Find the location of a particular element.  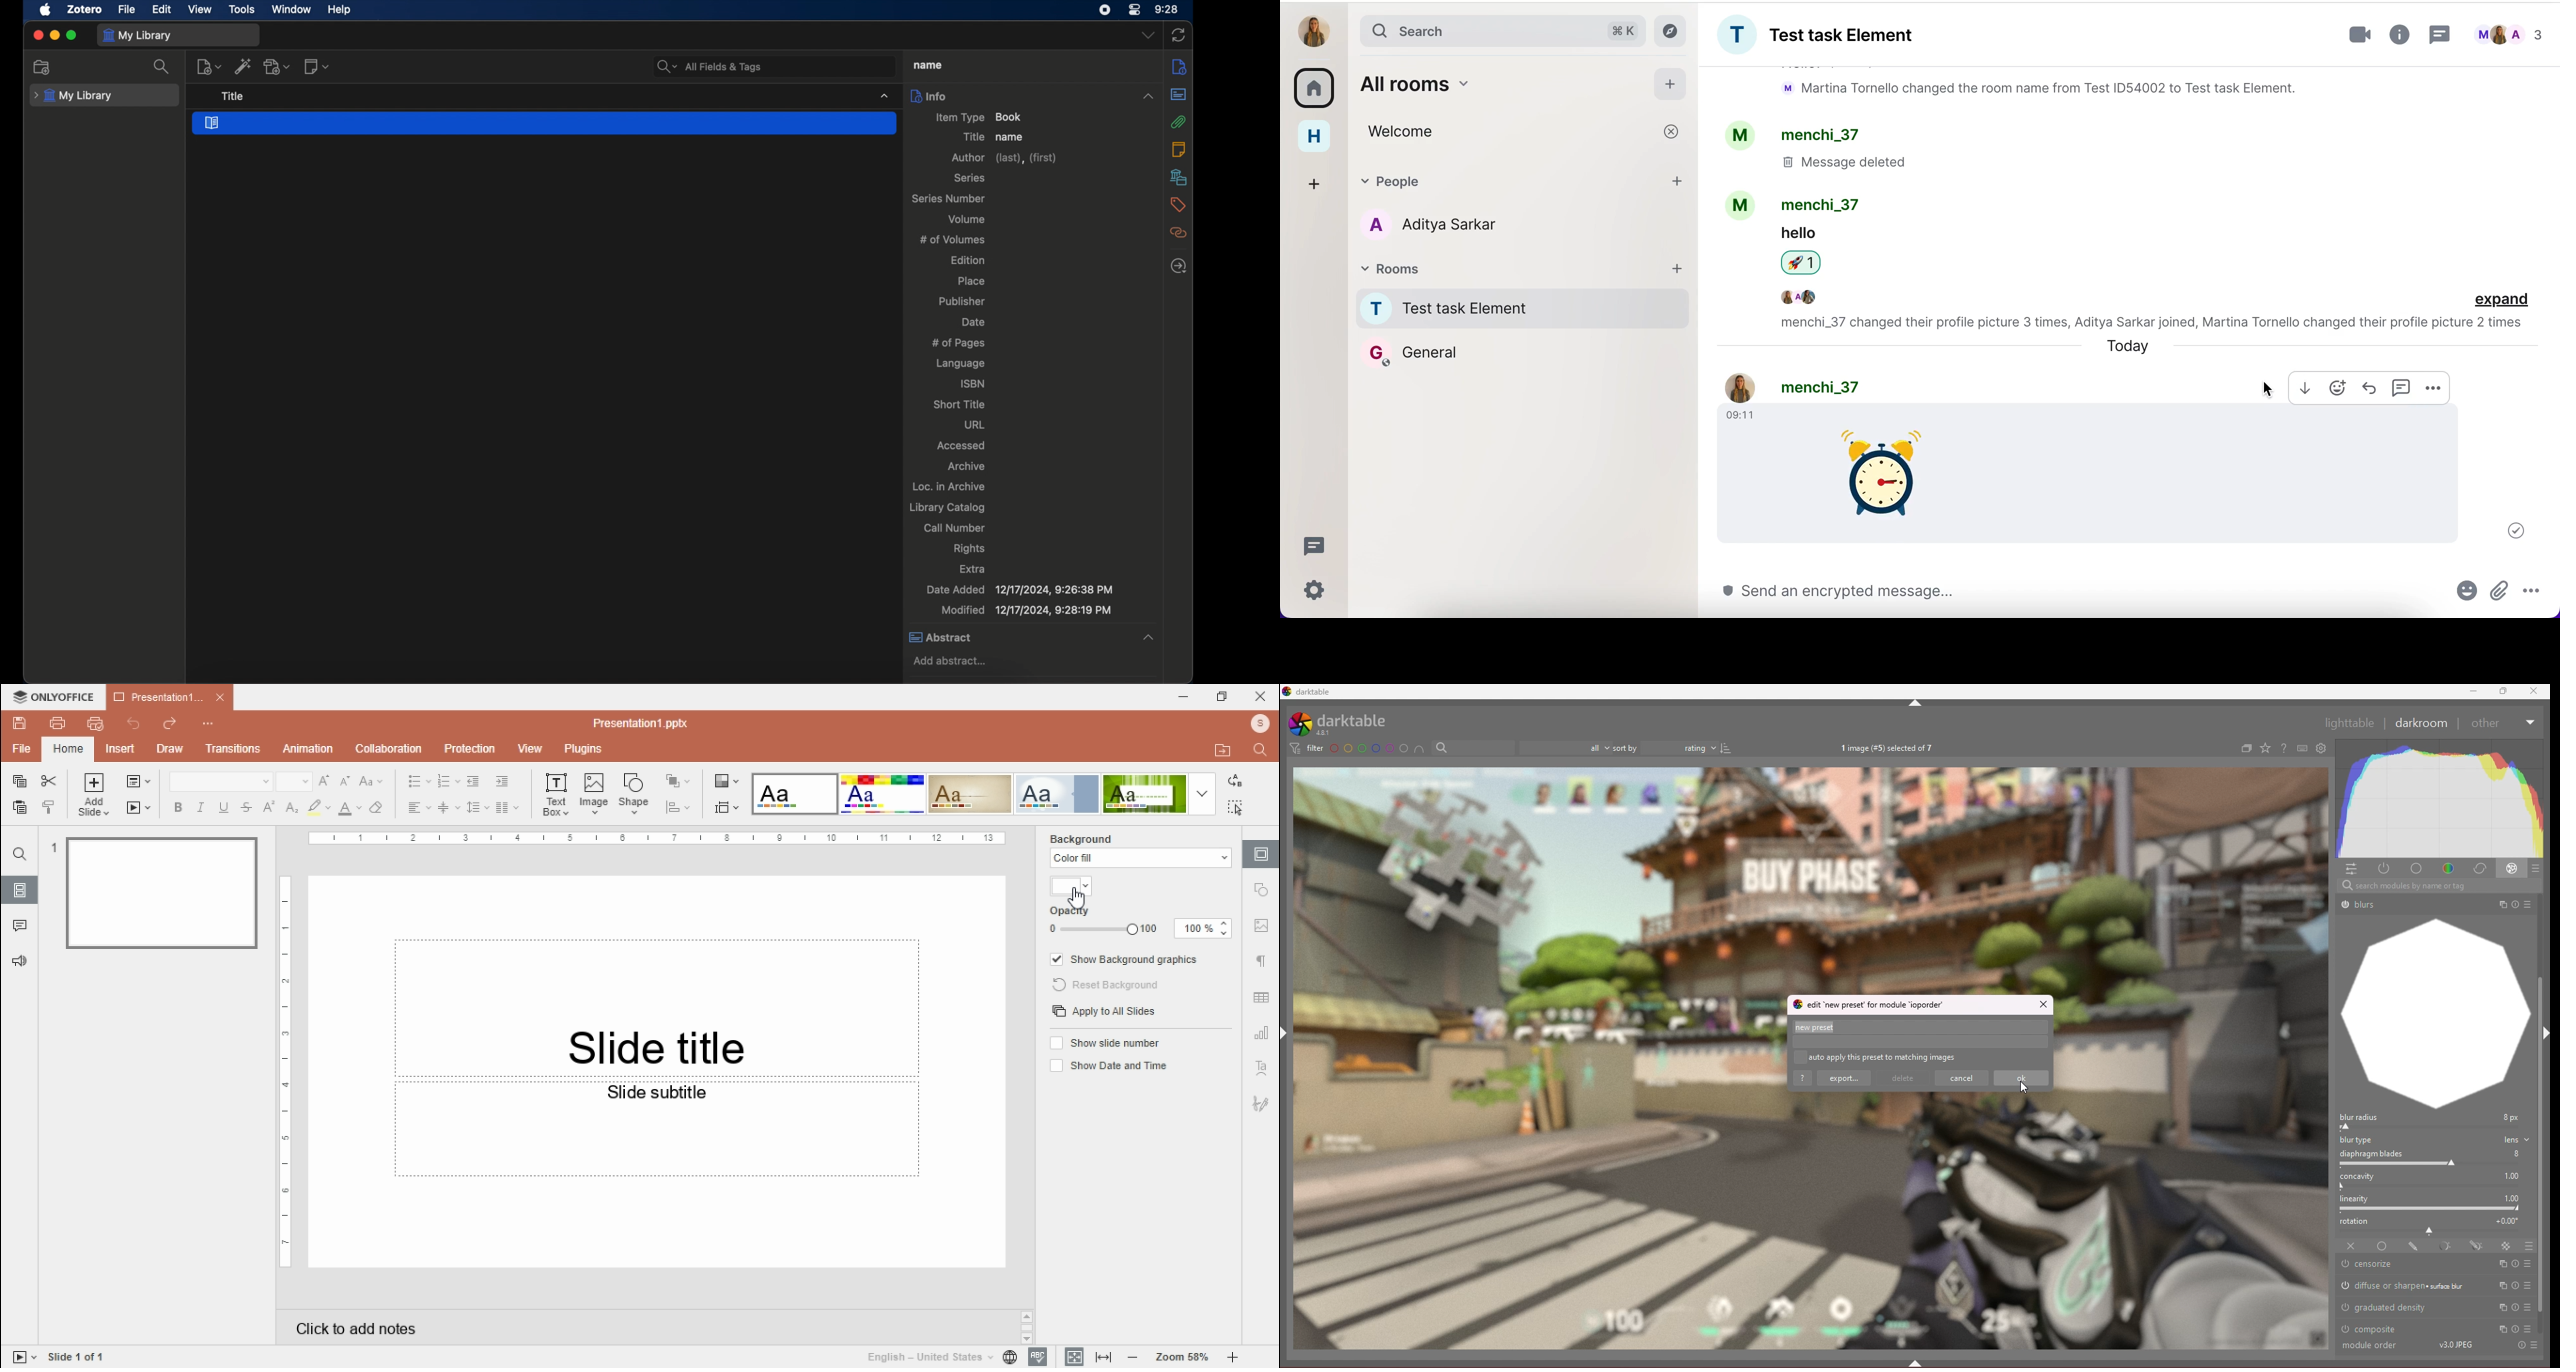

file is located at coordinates (127, 10).